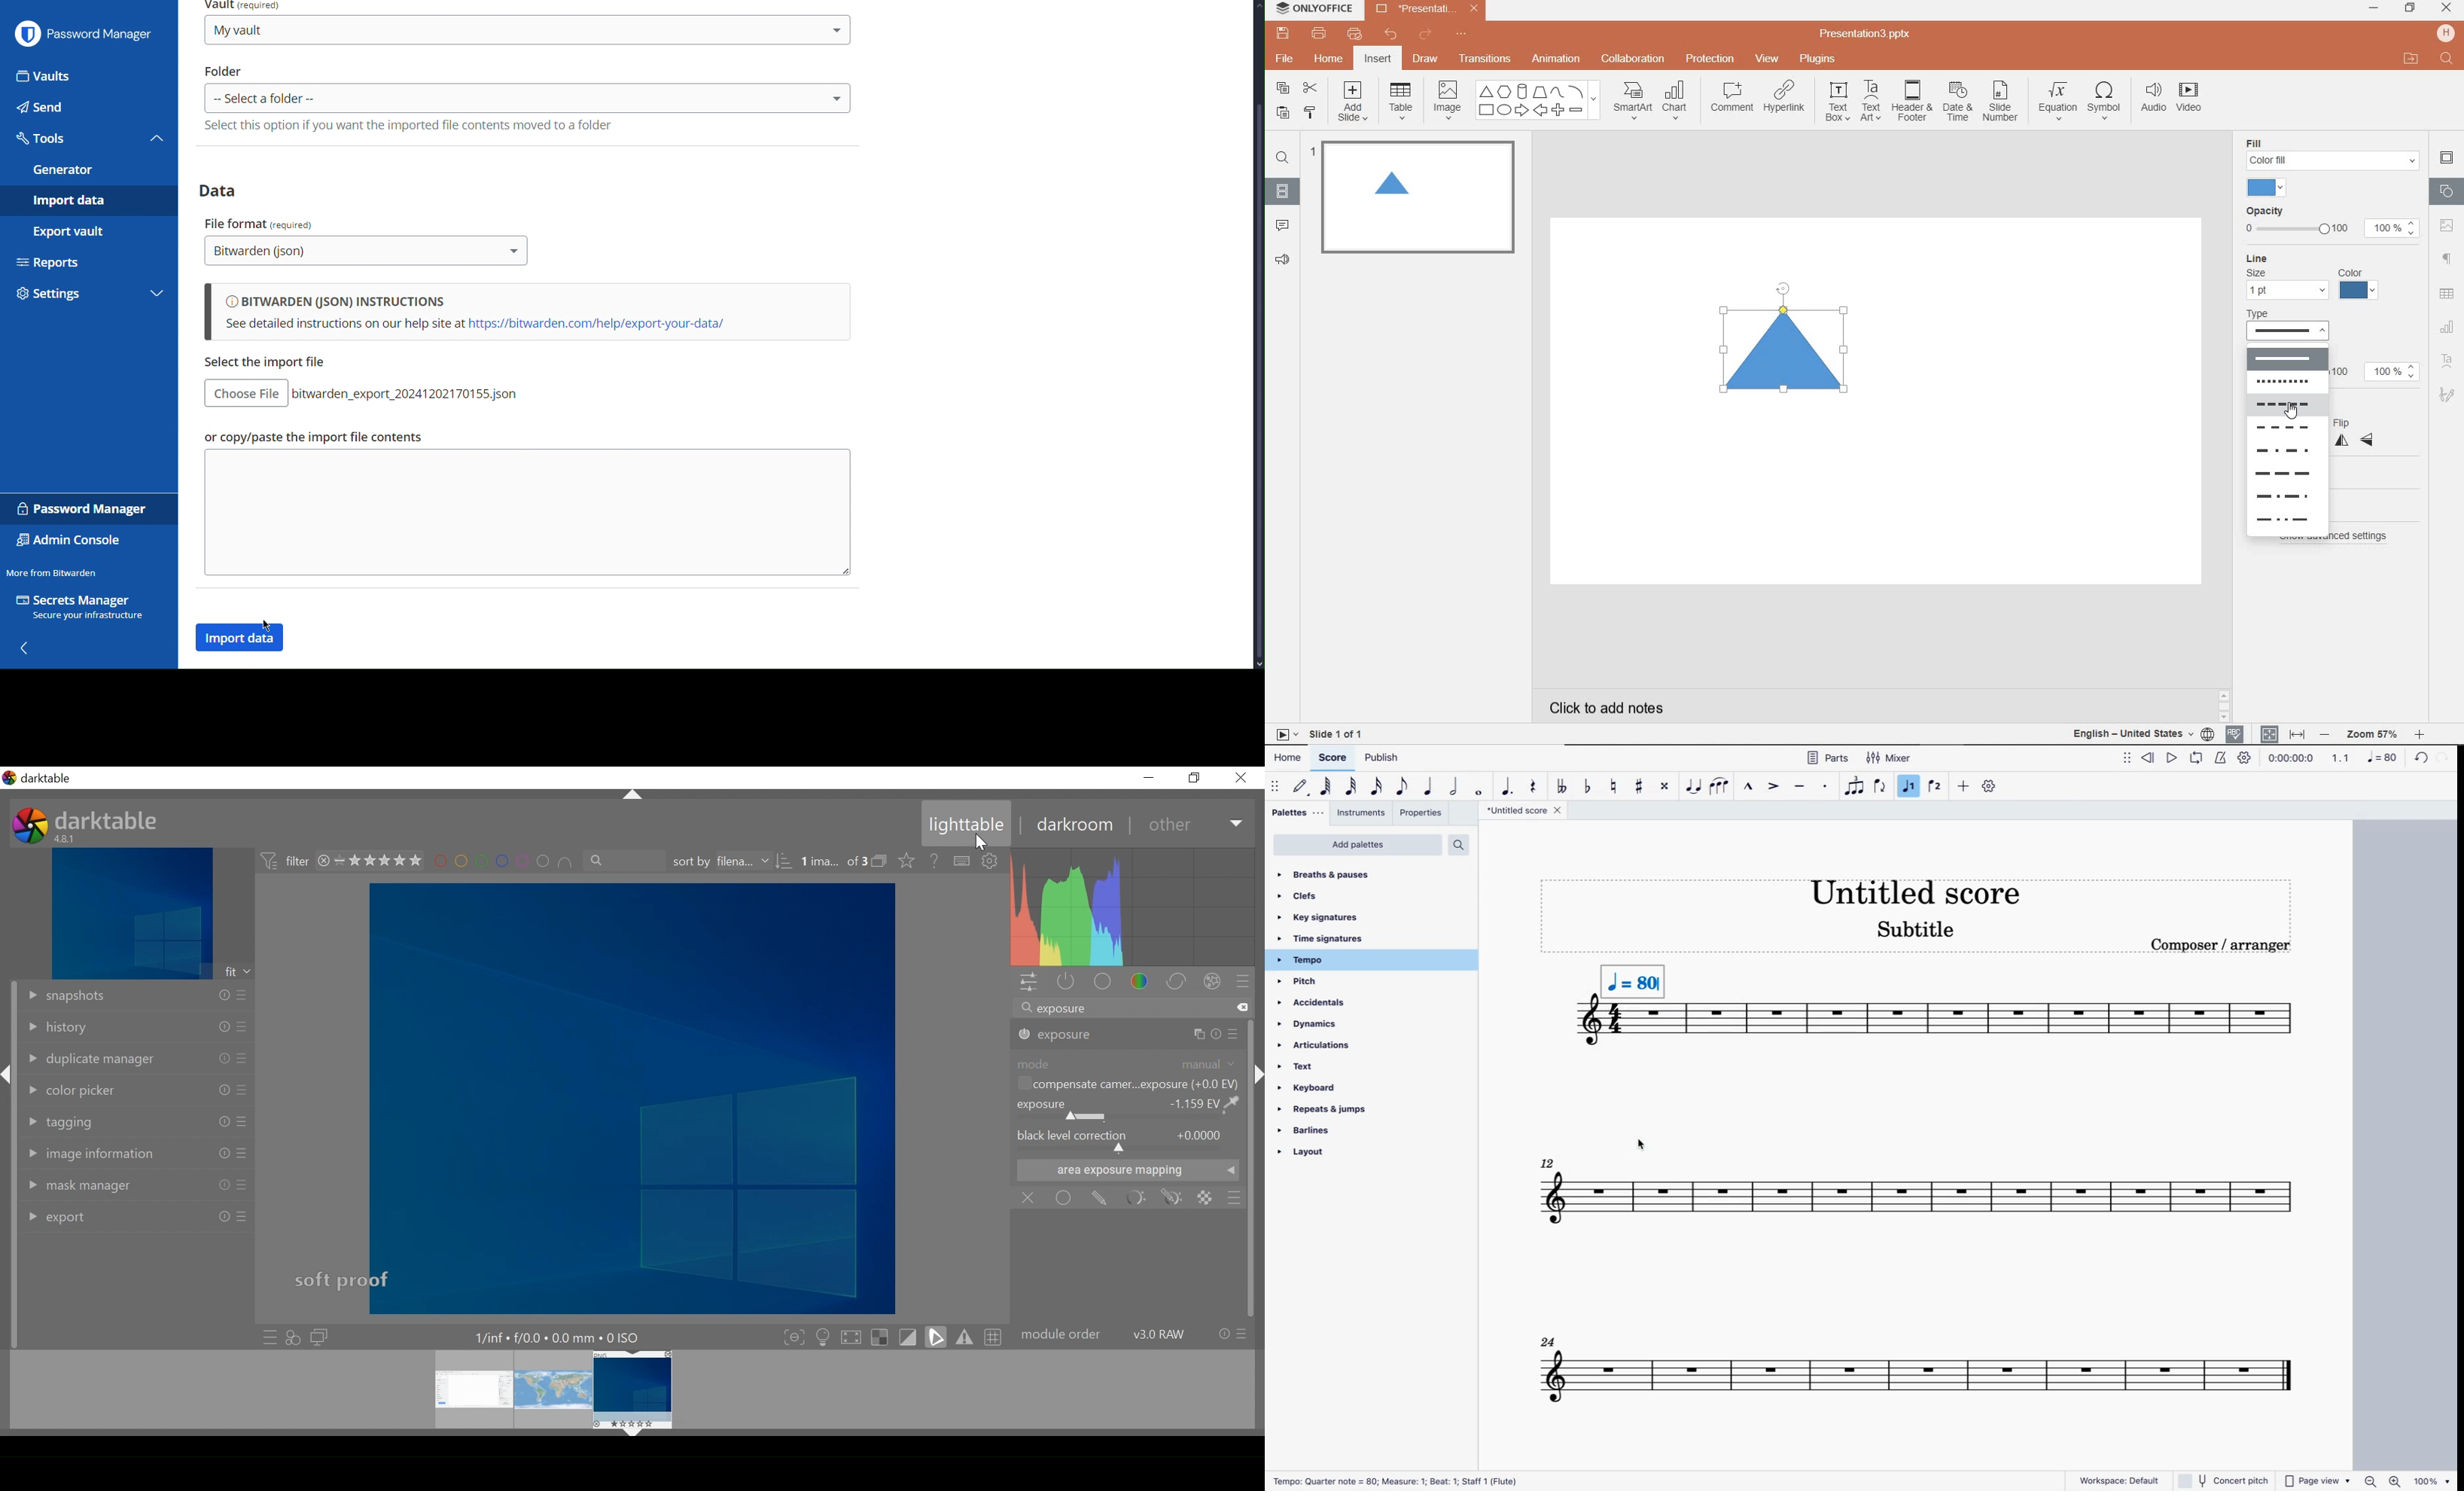  I want to click on augmentative dot, so click(1508, 786).